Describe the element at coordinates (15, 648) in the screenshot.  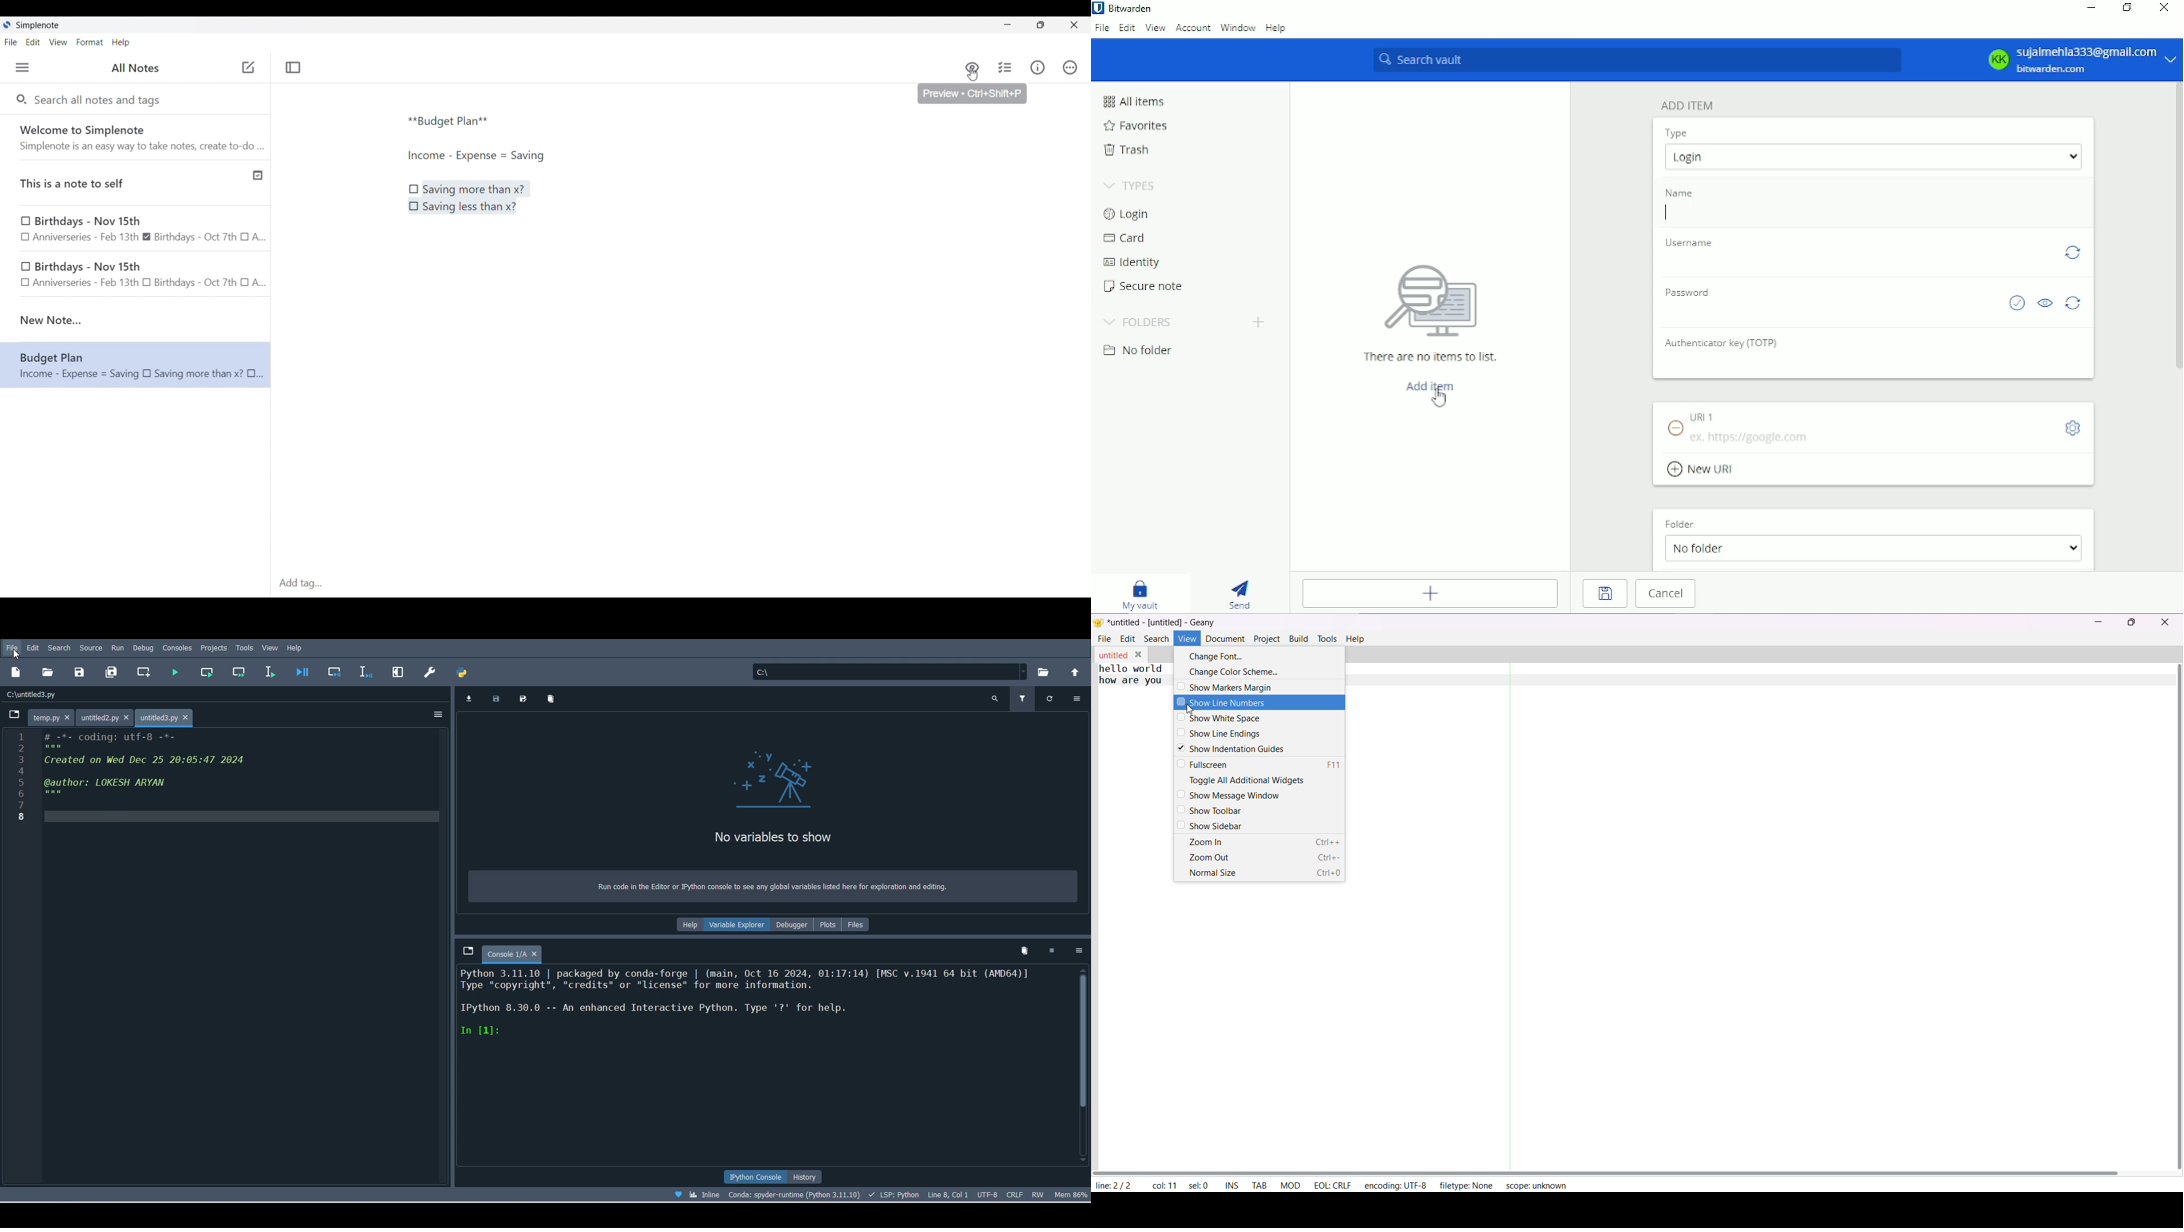
I see `FIle` at that location.